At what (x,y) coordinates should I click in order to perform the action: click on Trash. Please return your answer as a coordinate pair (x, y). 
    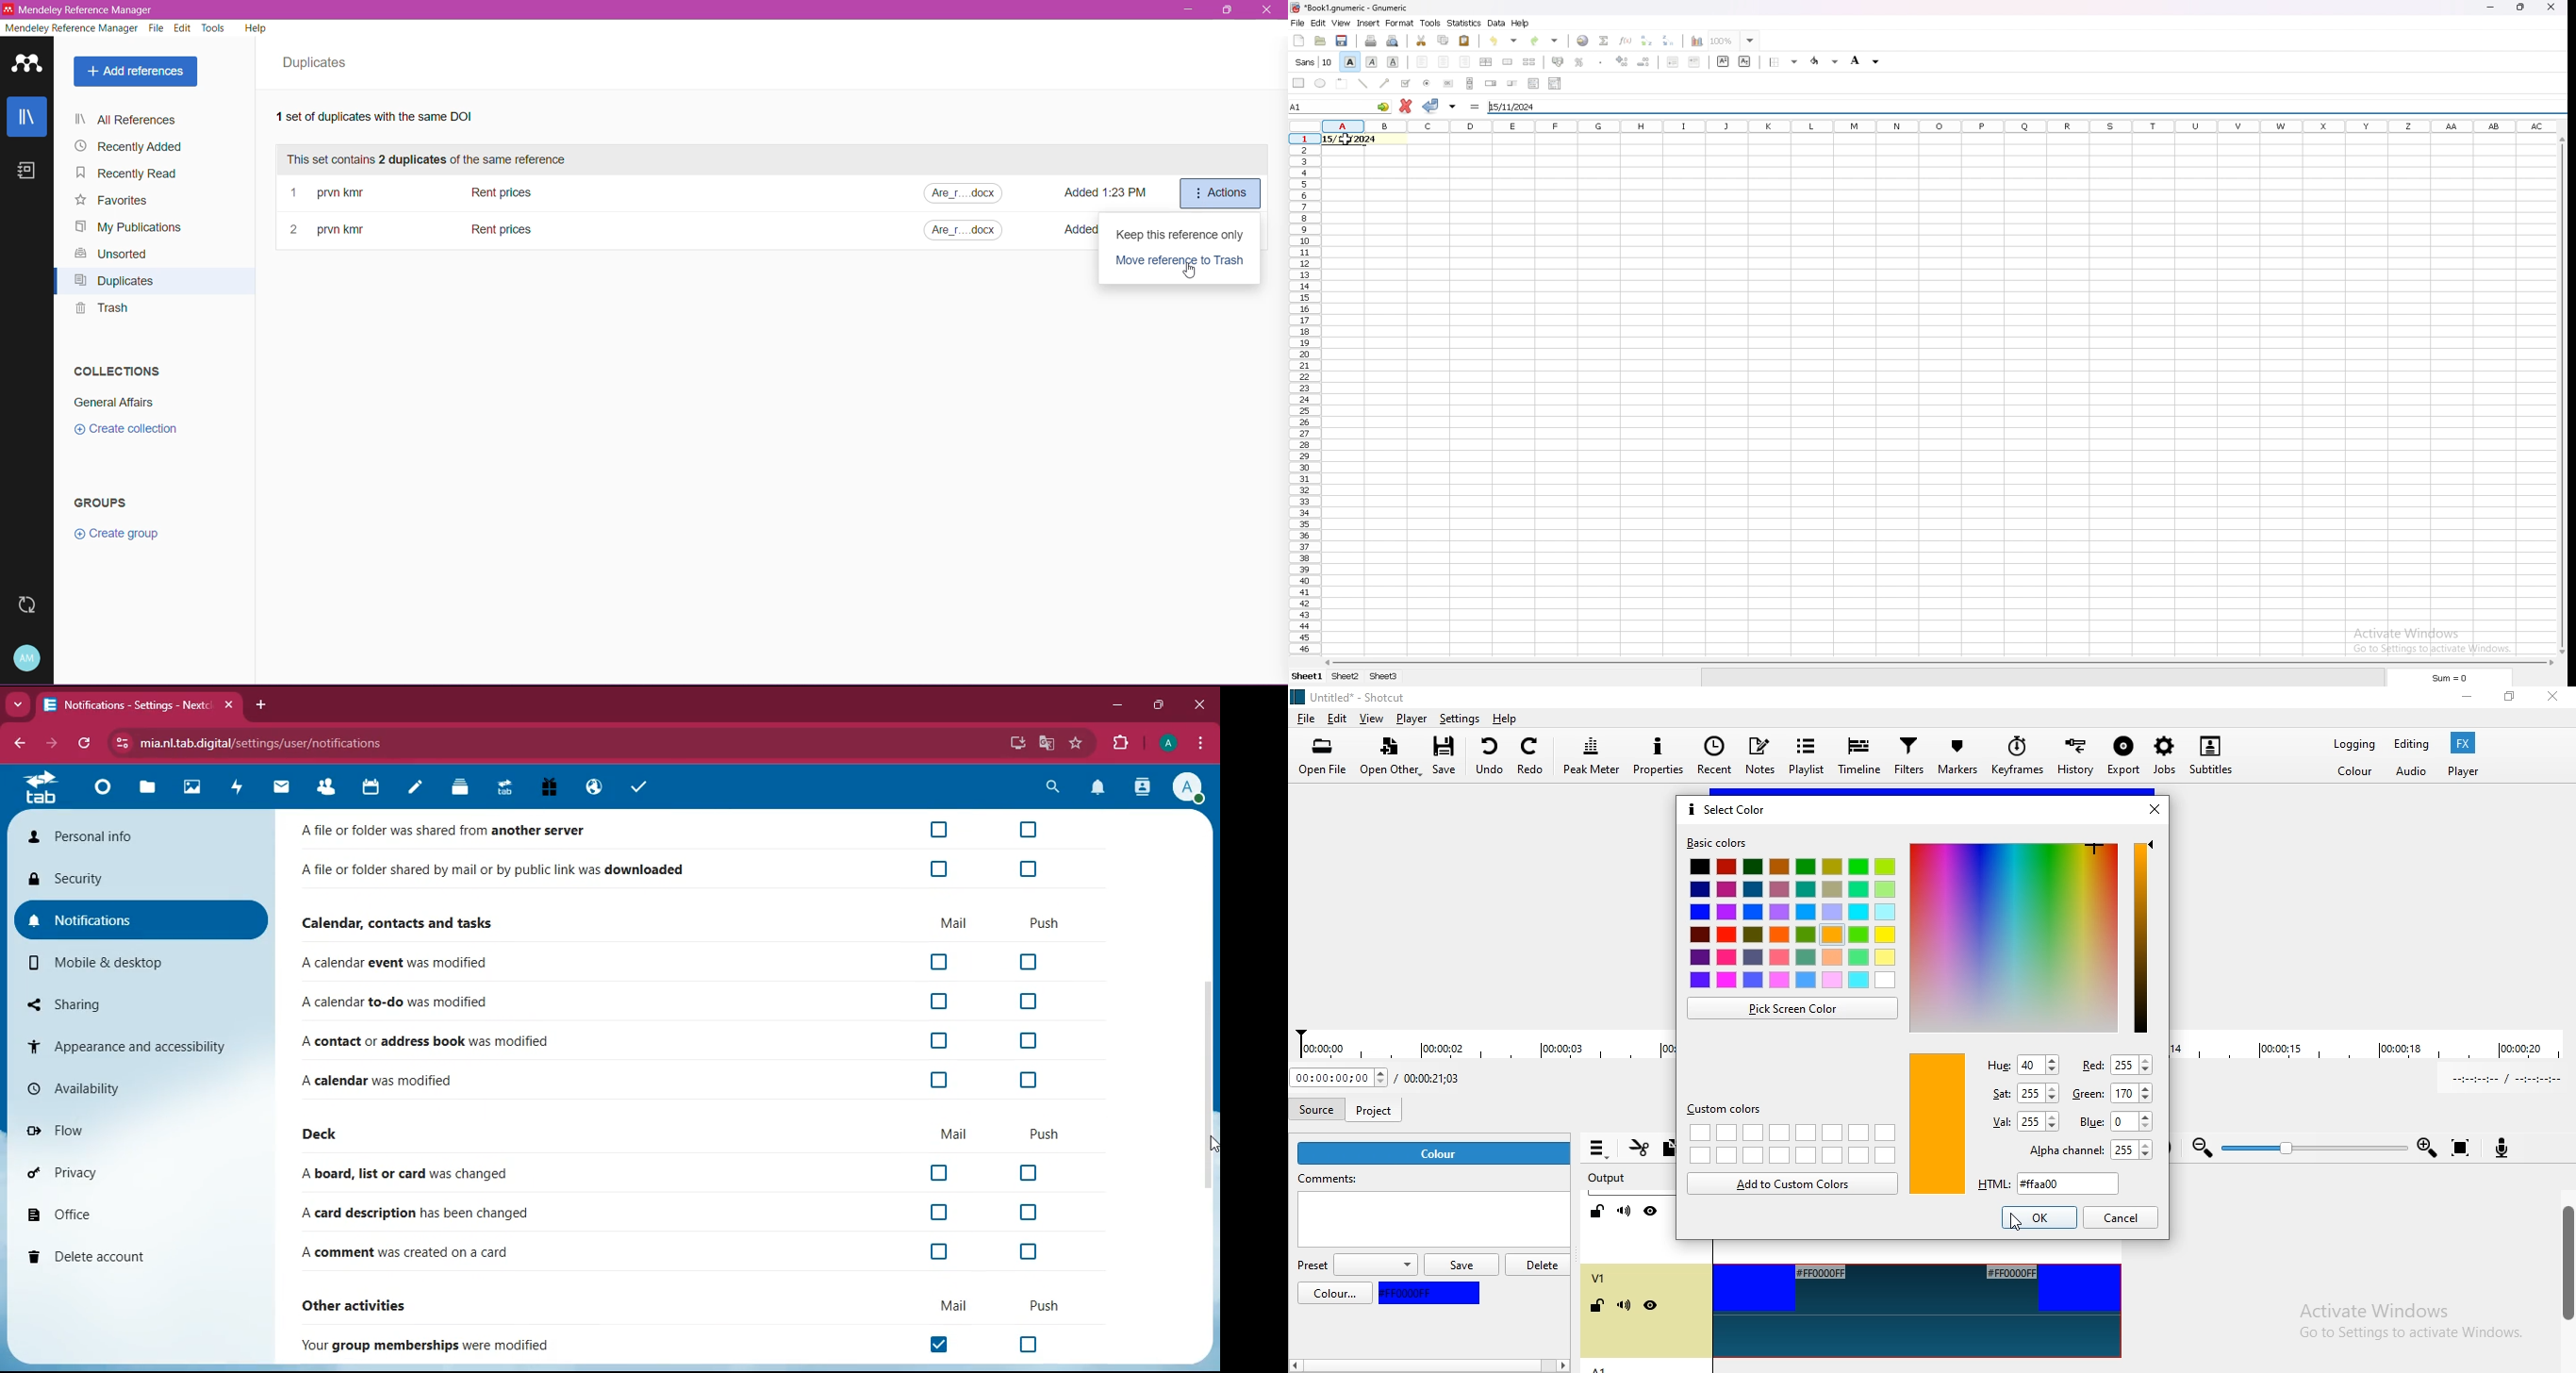
    Looking at the image, I should click on (101, 311).